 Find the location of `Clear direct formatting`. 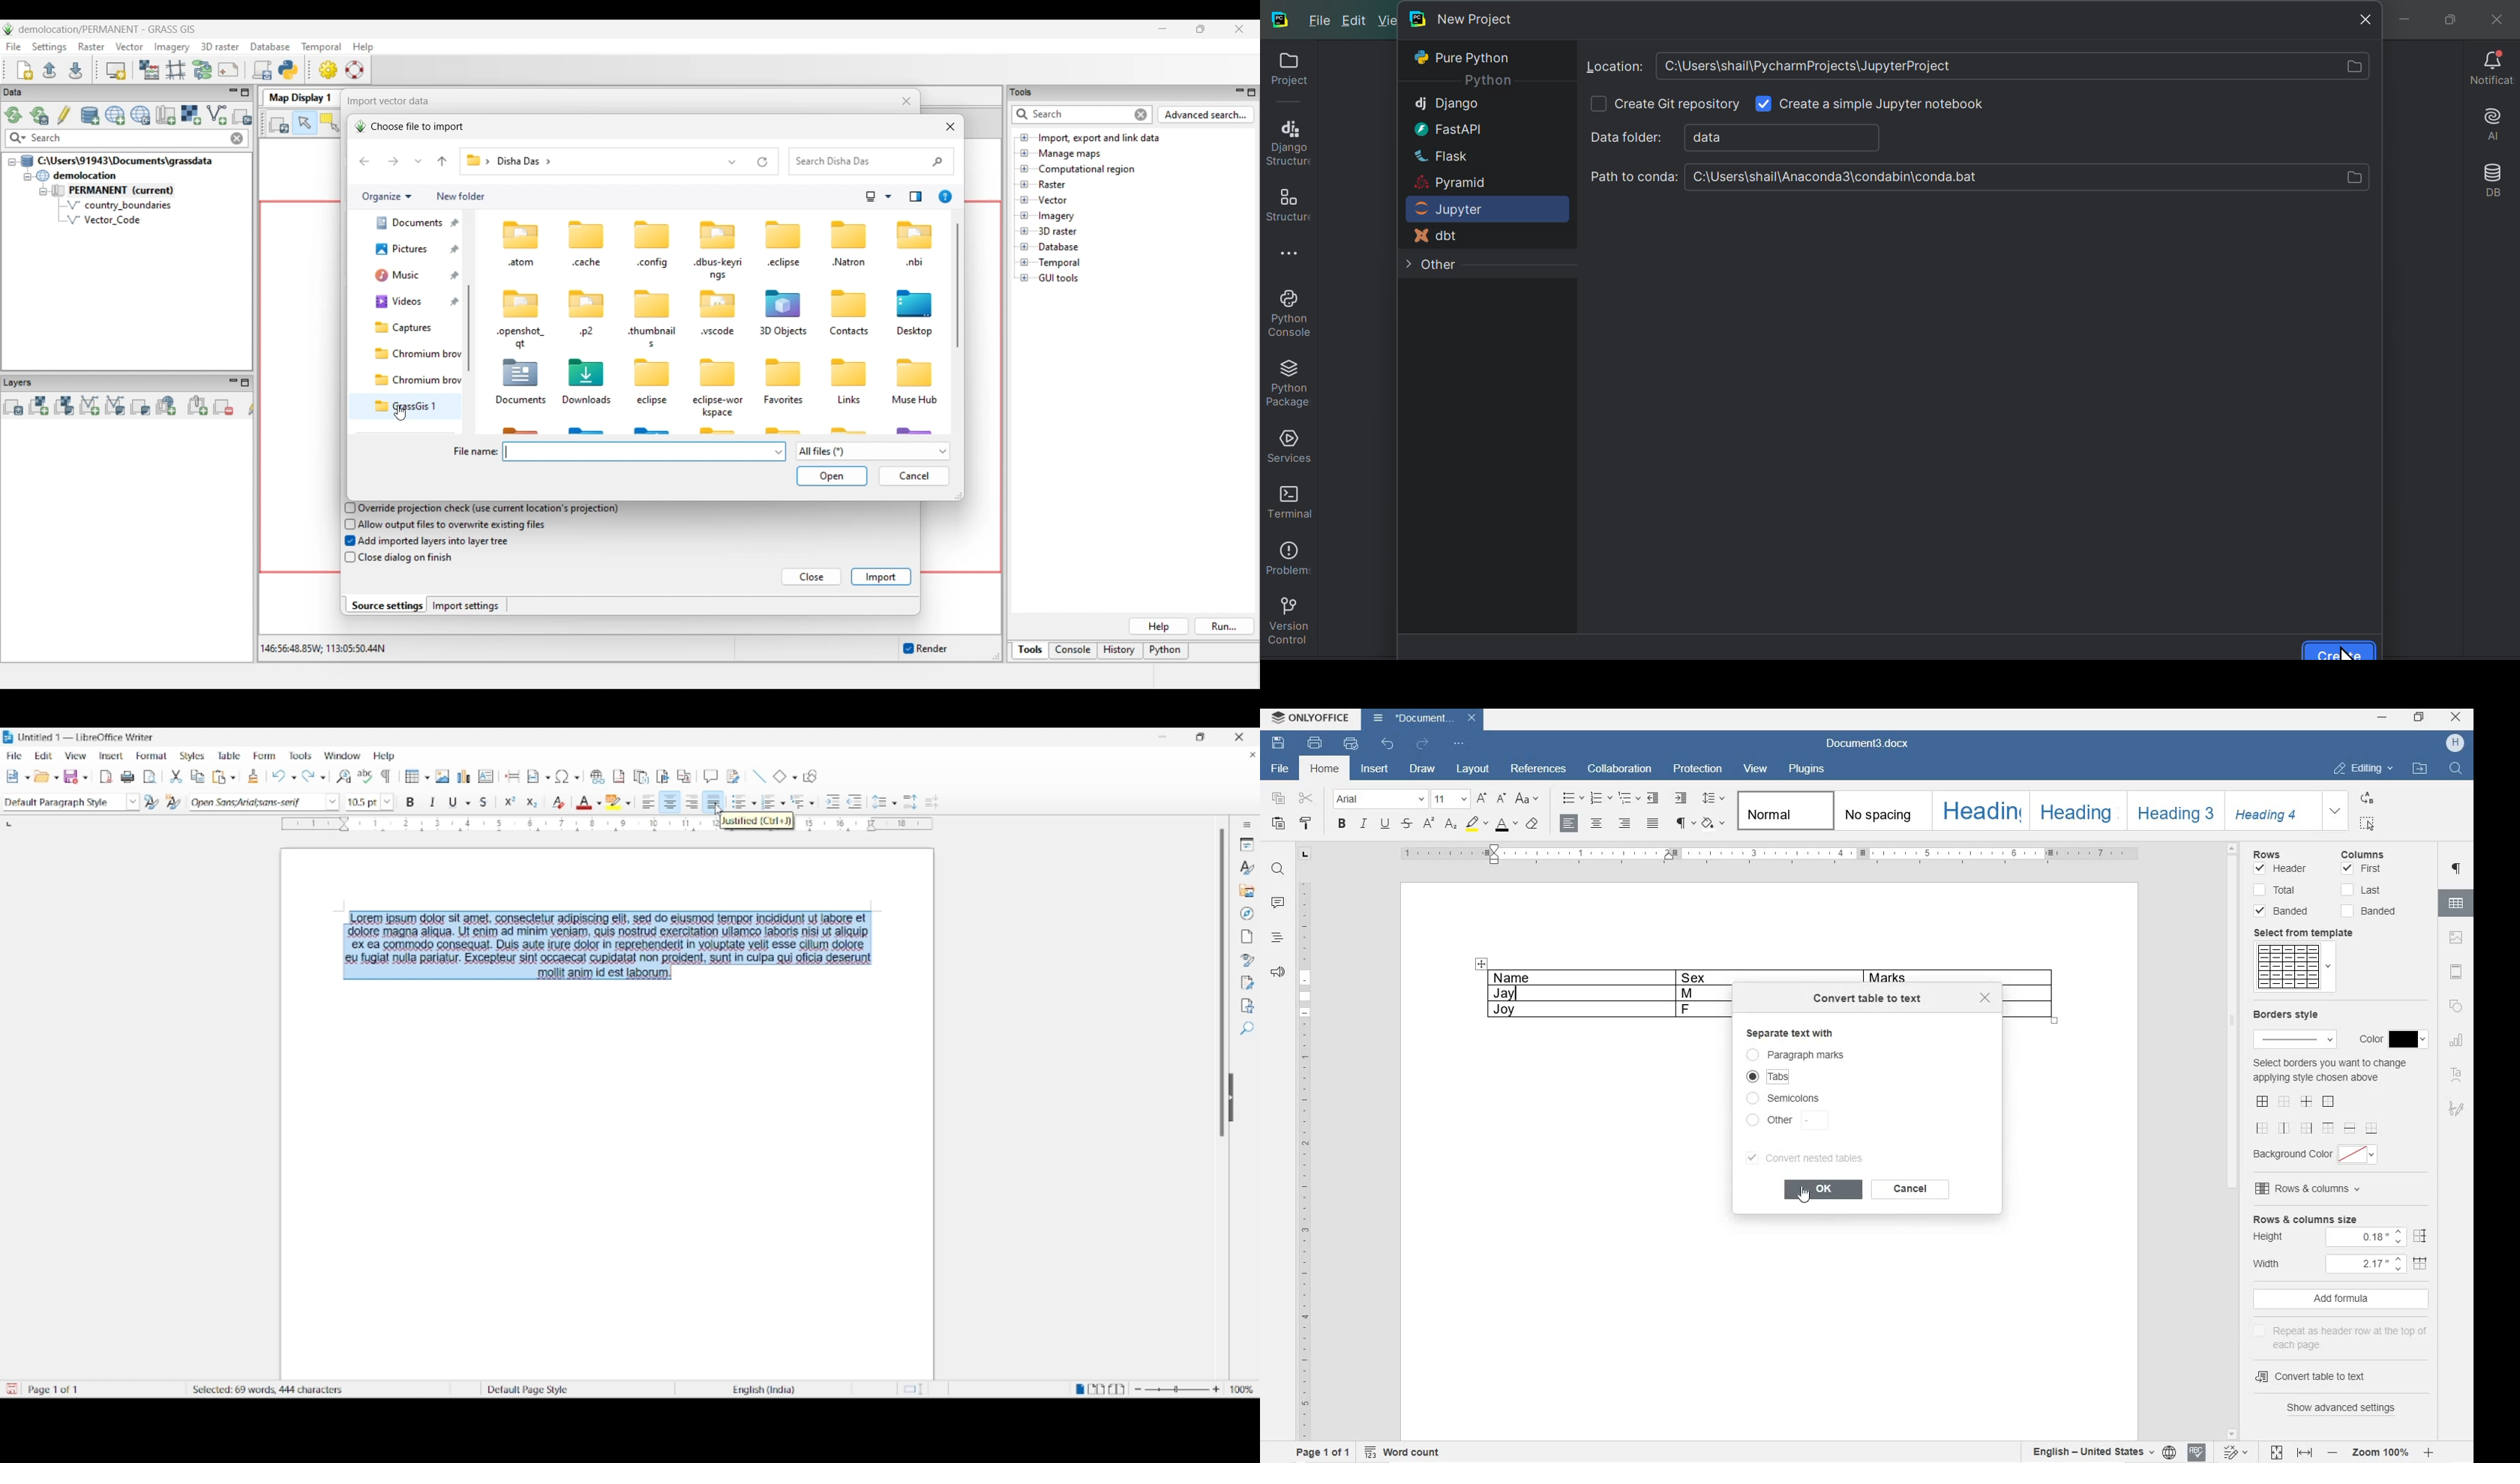

Clear direct formatting is located at coordinates (558, 802).